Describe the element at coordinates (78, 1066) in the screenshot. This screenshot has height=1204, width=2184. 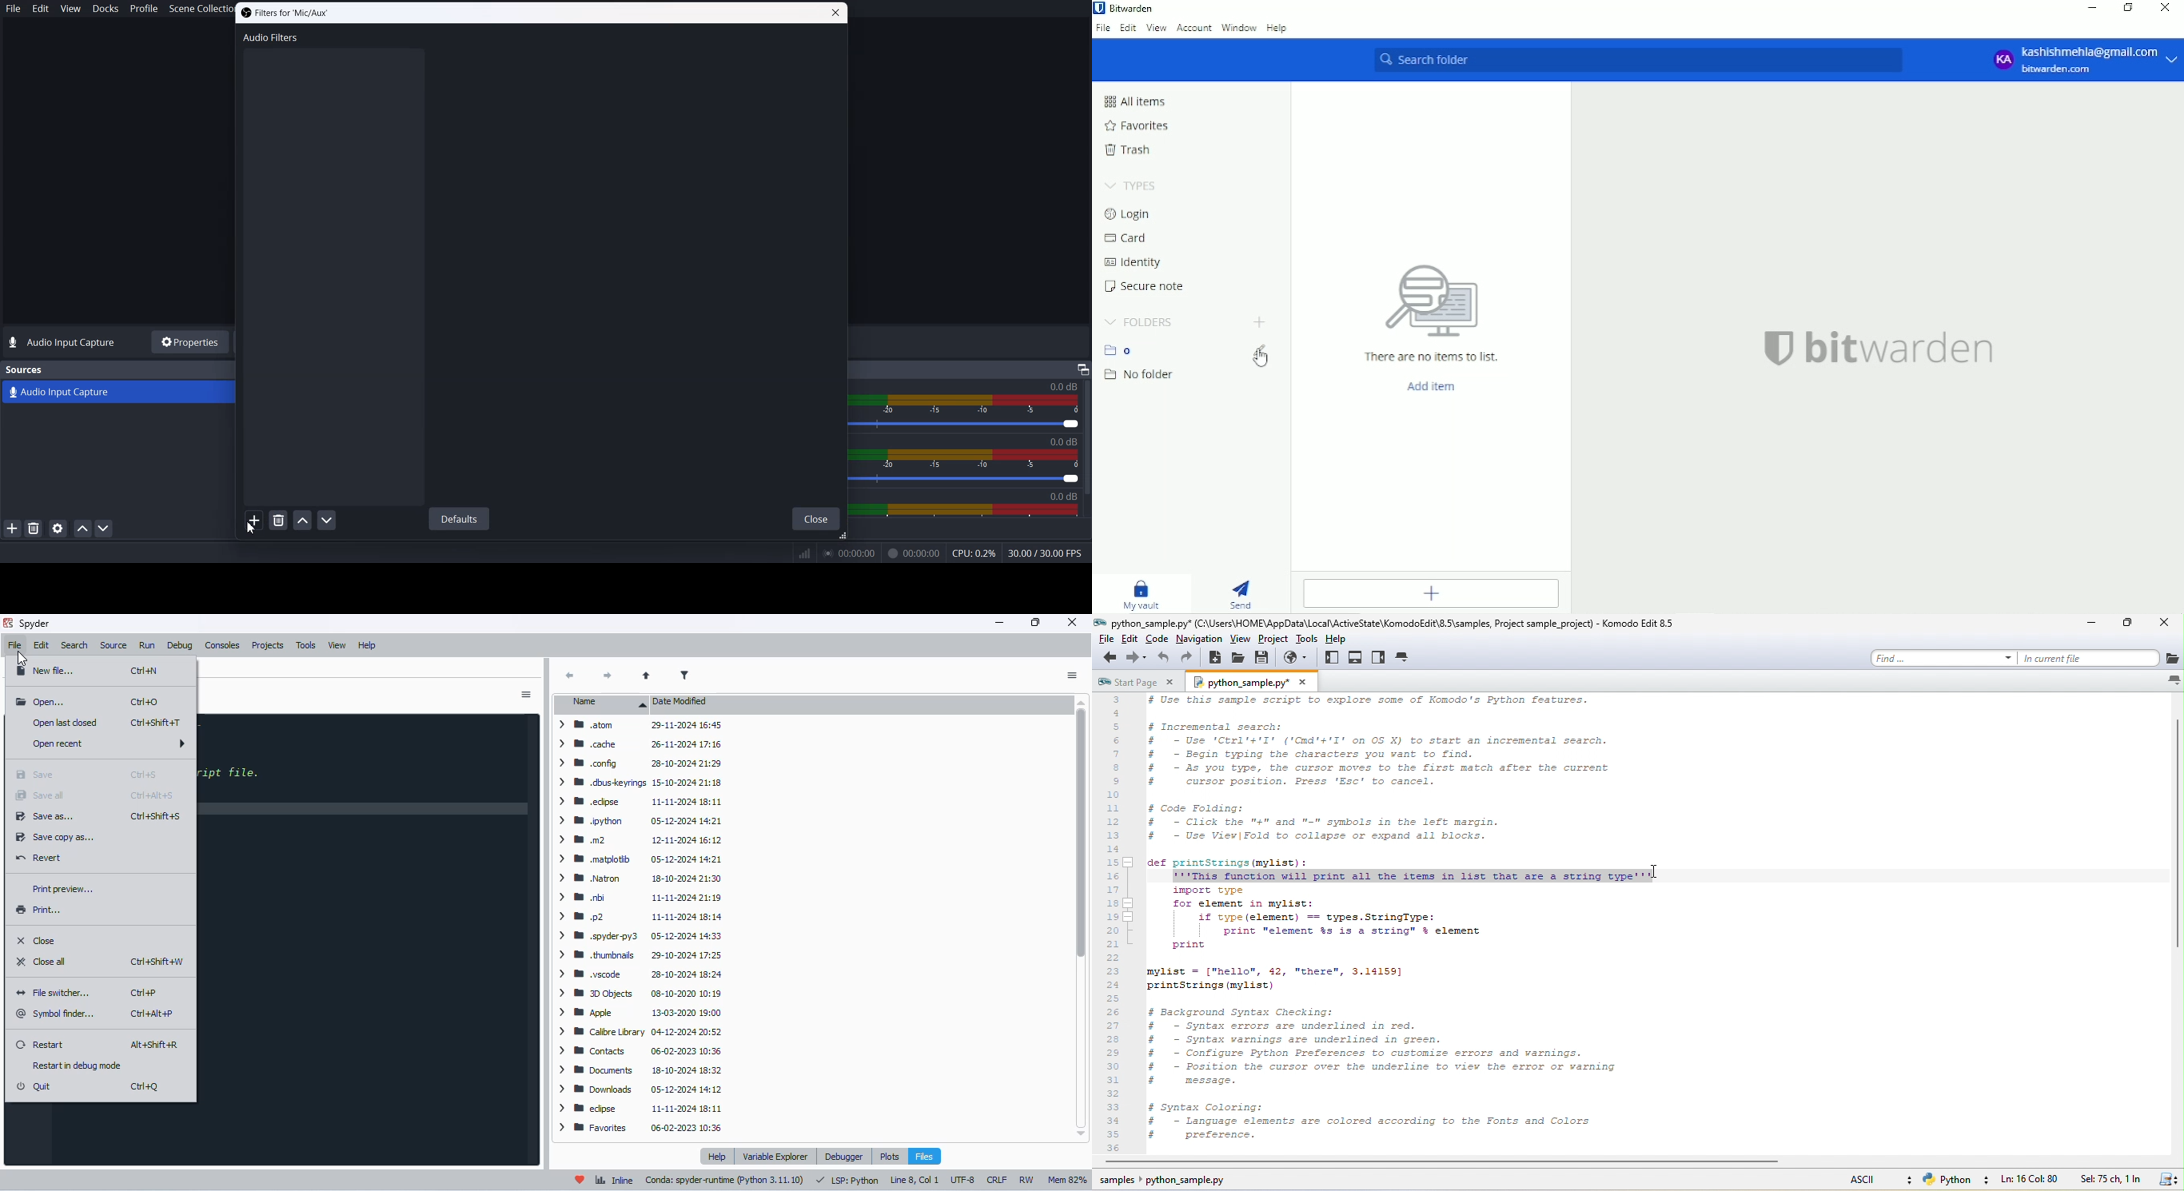
I see `restart debug mode` at that location.